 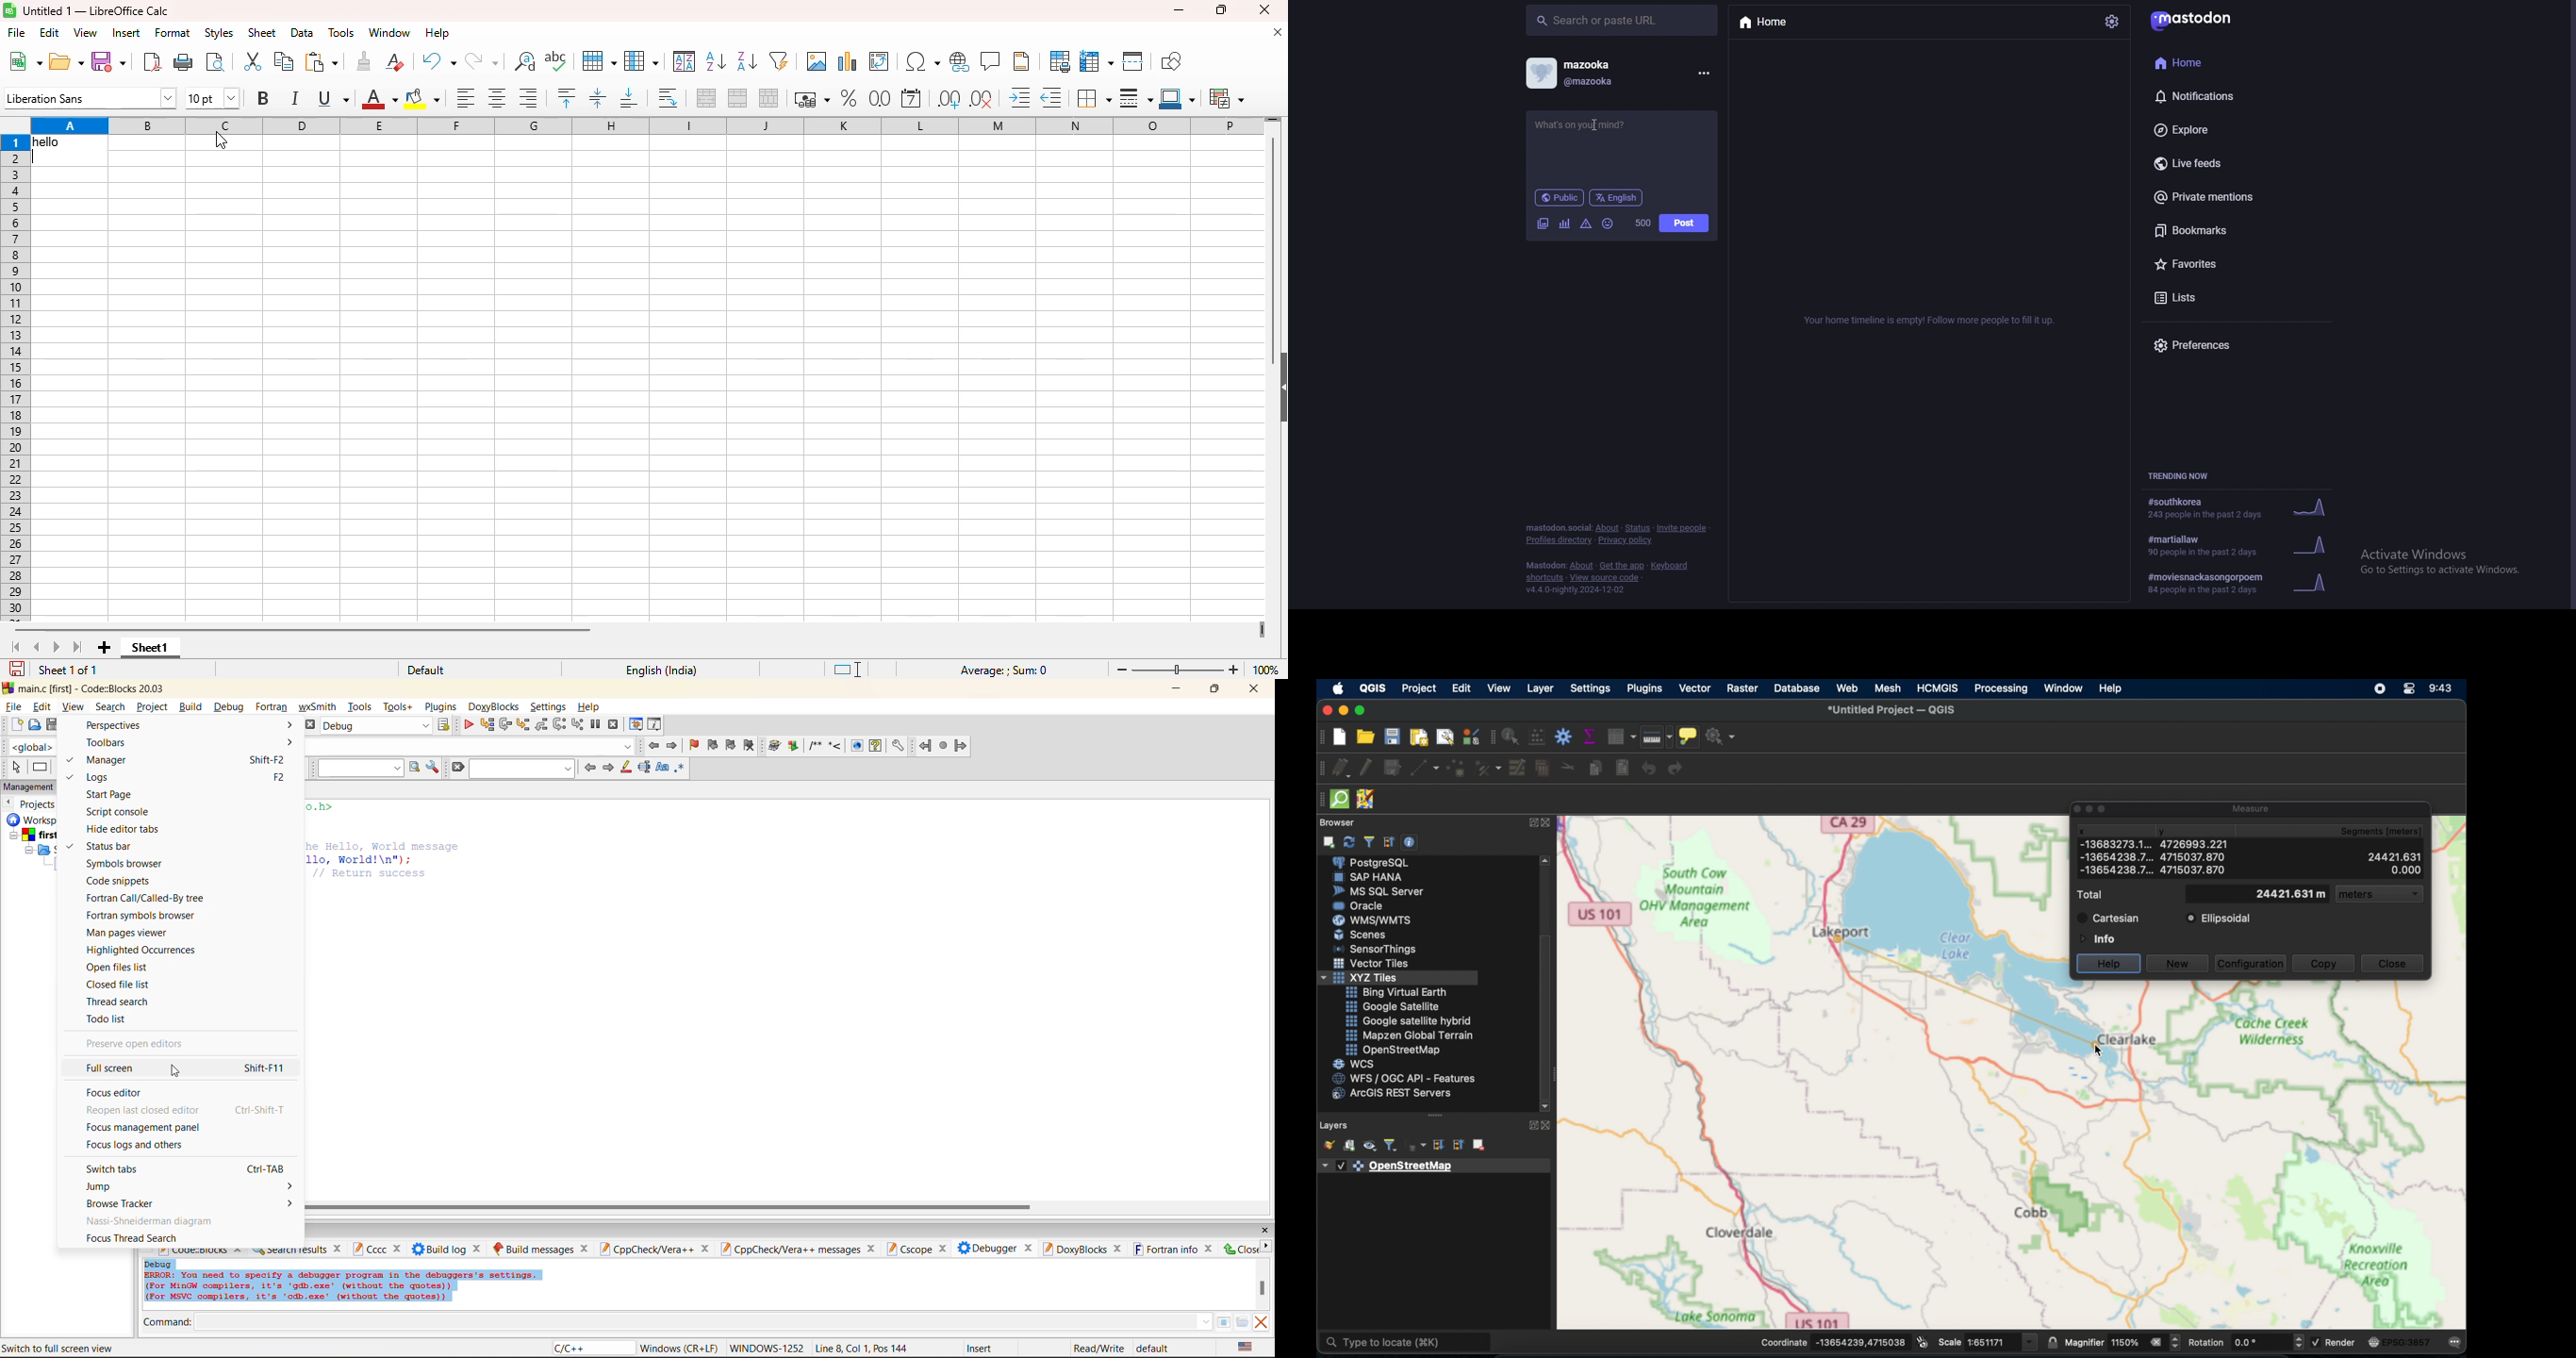 What do you see at coordinates (2245, 507) in the screenshot?
I see `trending` at bounding box center [2245, 507].